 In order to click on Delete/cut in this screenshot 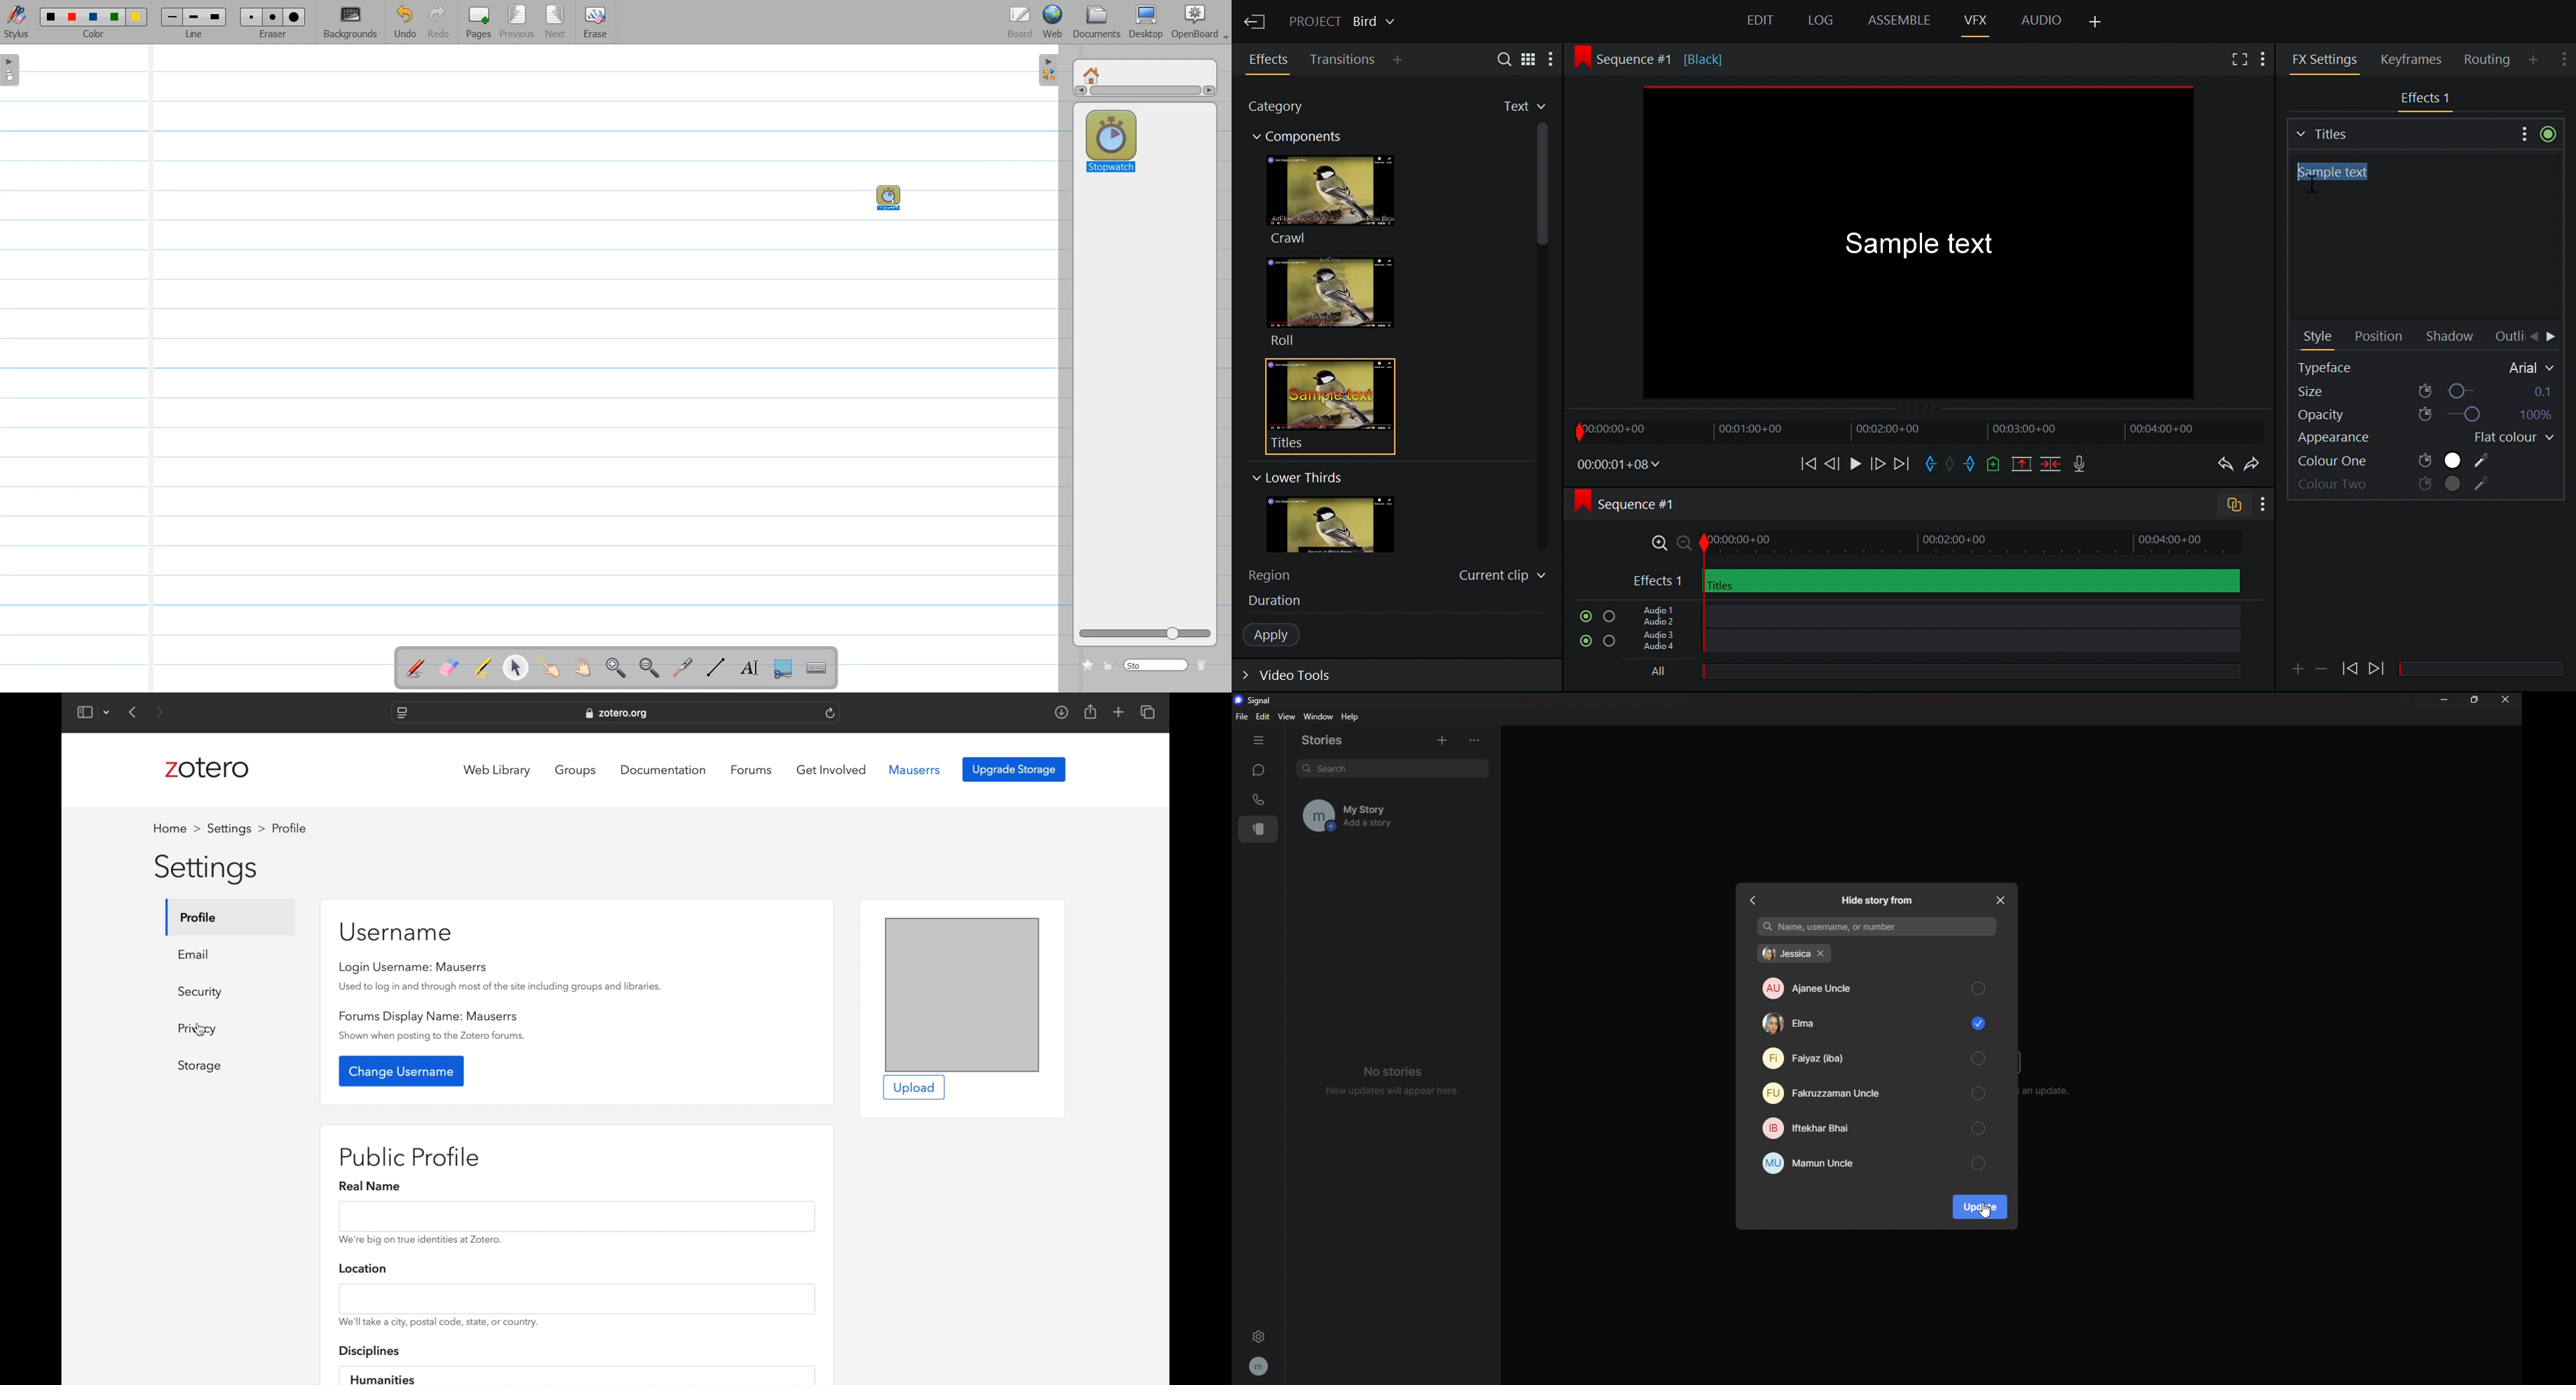, I will do `click(2052, 466)`.